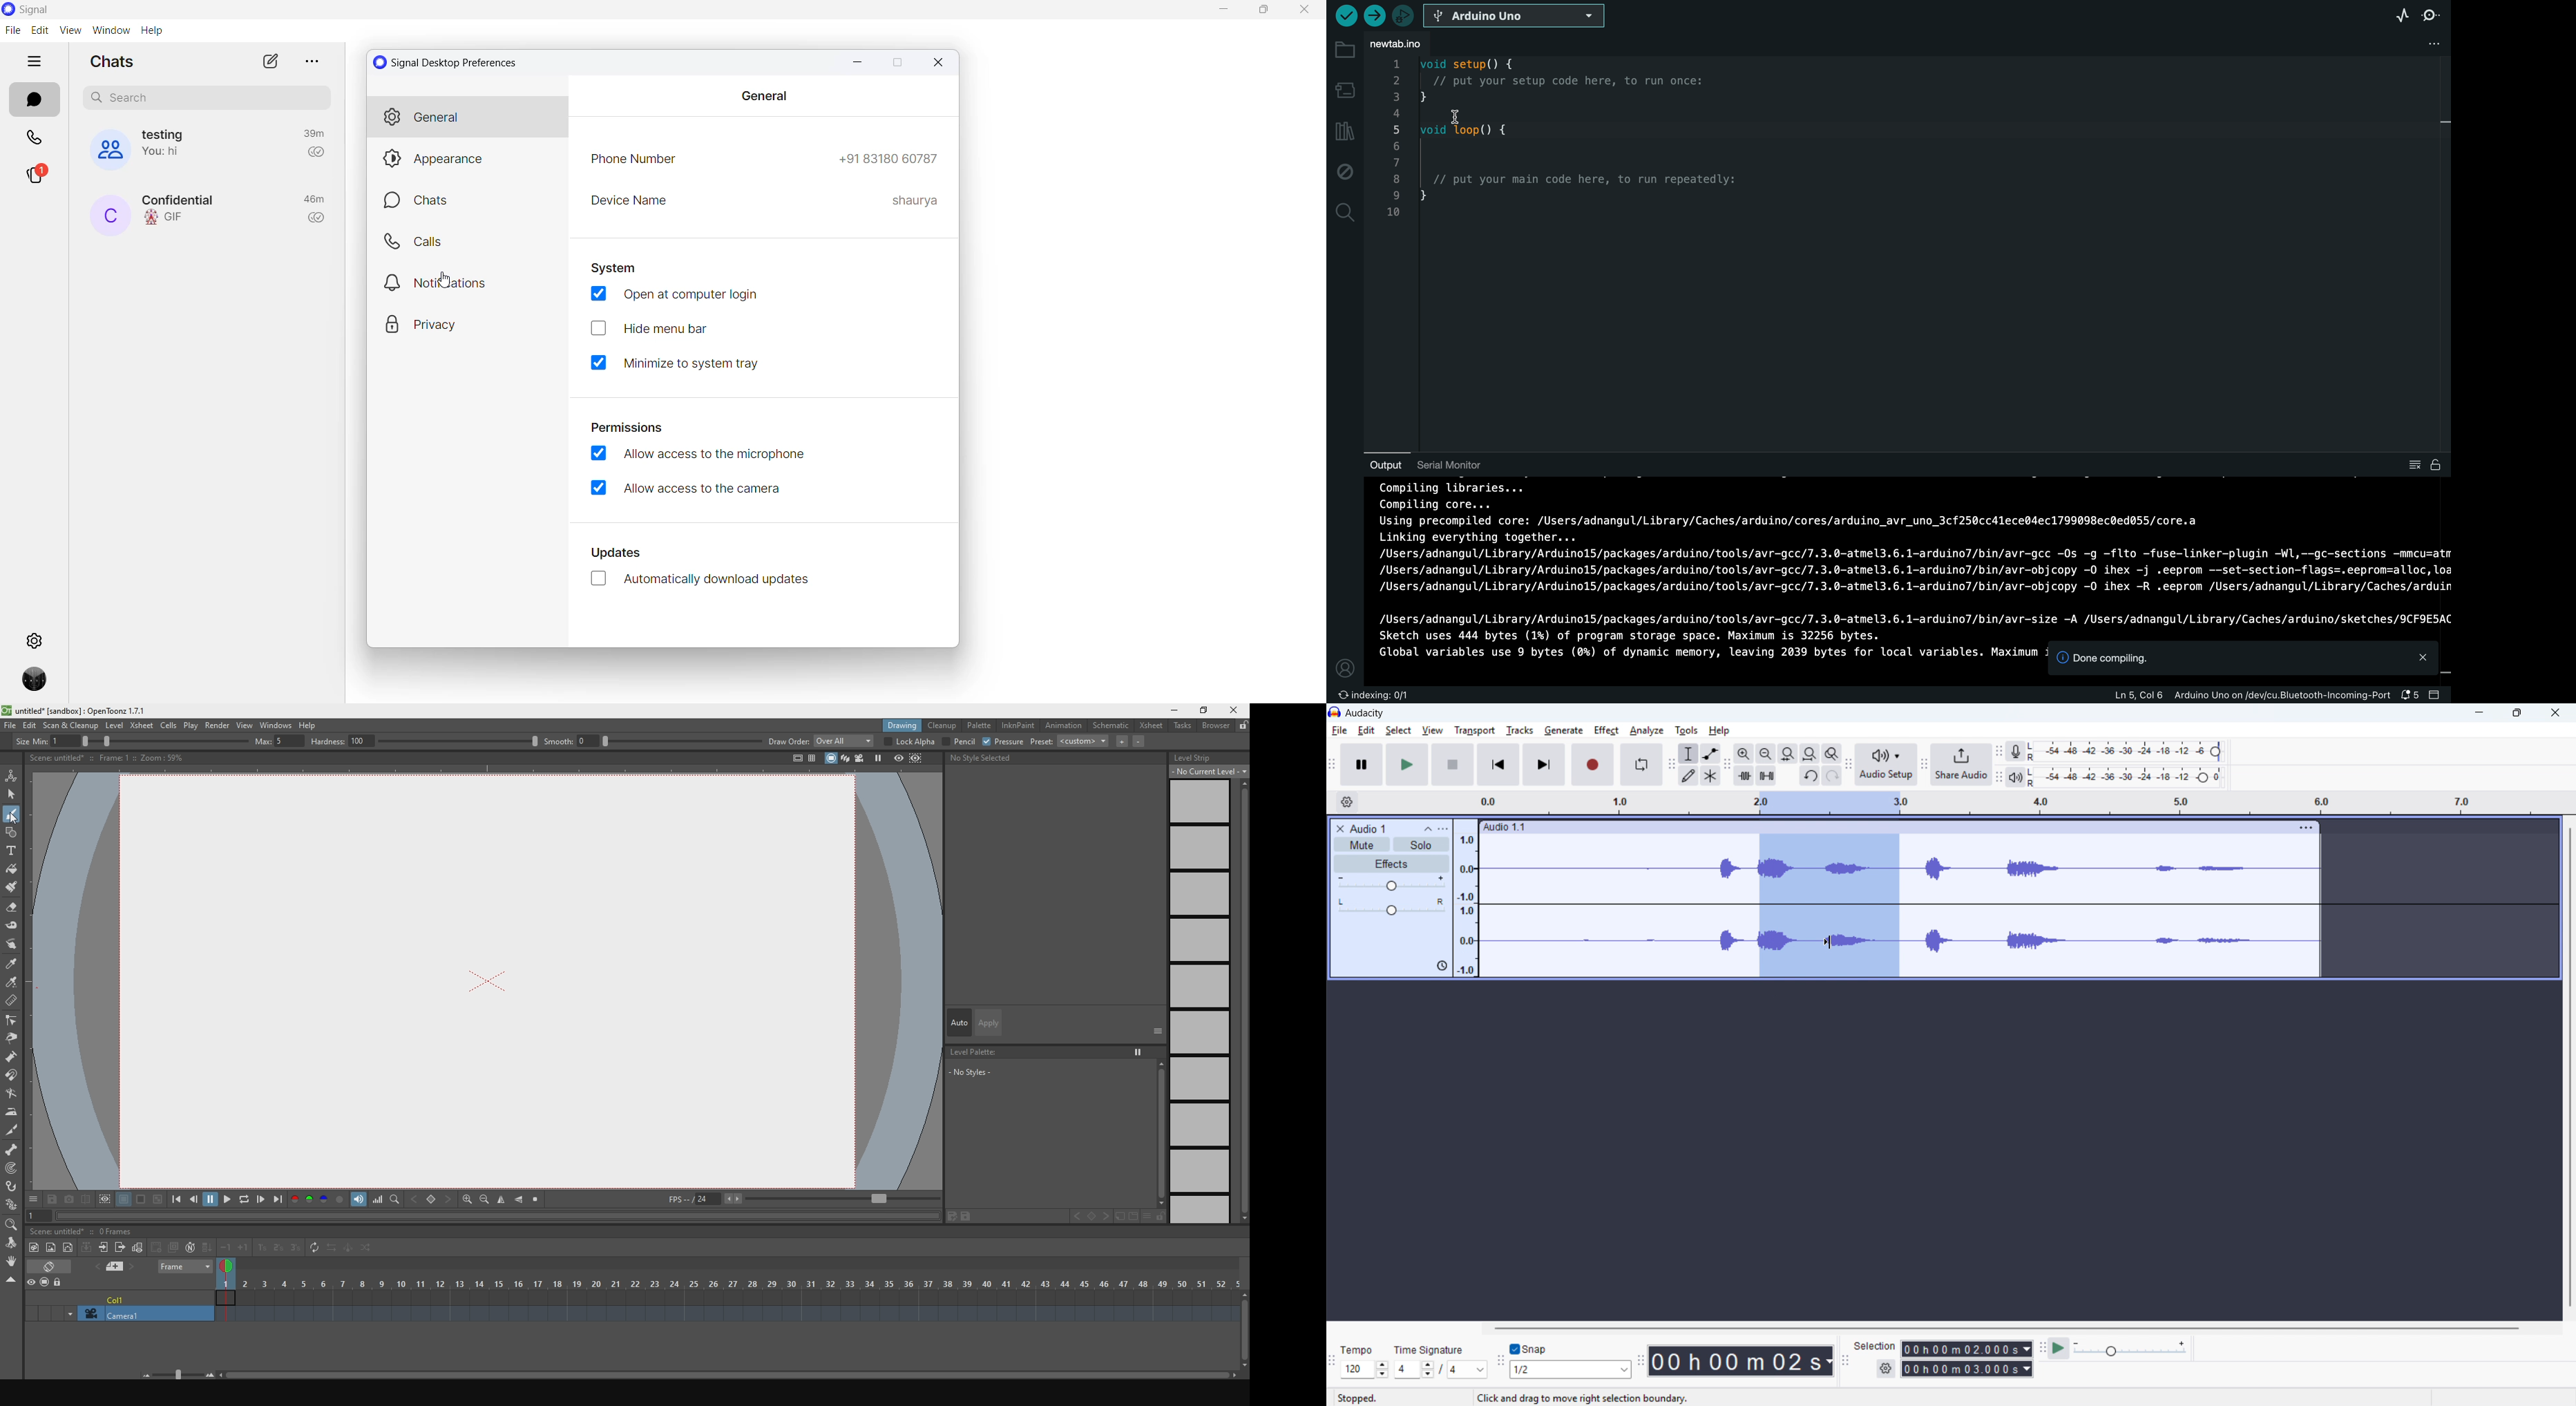 The image size is (2576, 1428). I want to click on maximize, so click(1266, 12).